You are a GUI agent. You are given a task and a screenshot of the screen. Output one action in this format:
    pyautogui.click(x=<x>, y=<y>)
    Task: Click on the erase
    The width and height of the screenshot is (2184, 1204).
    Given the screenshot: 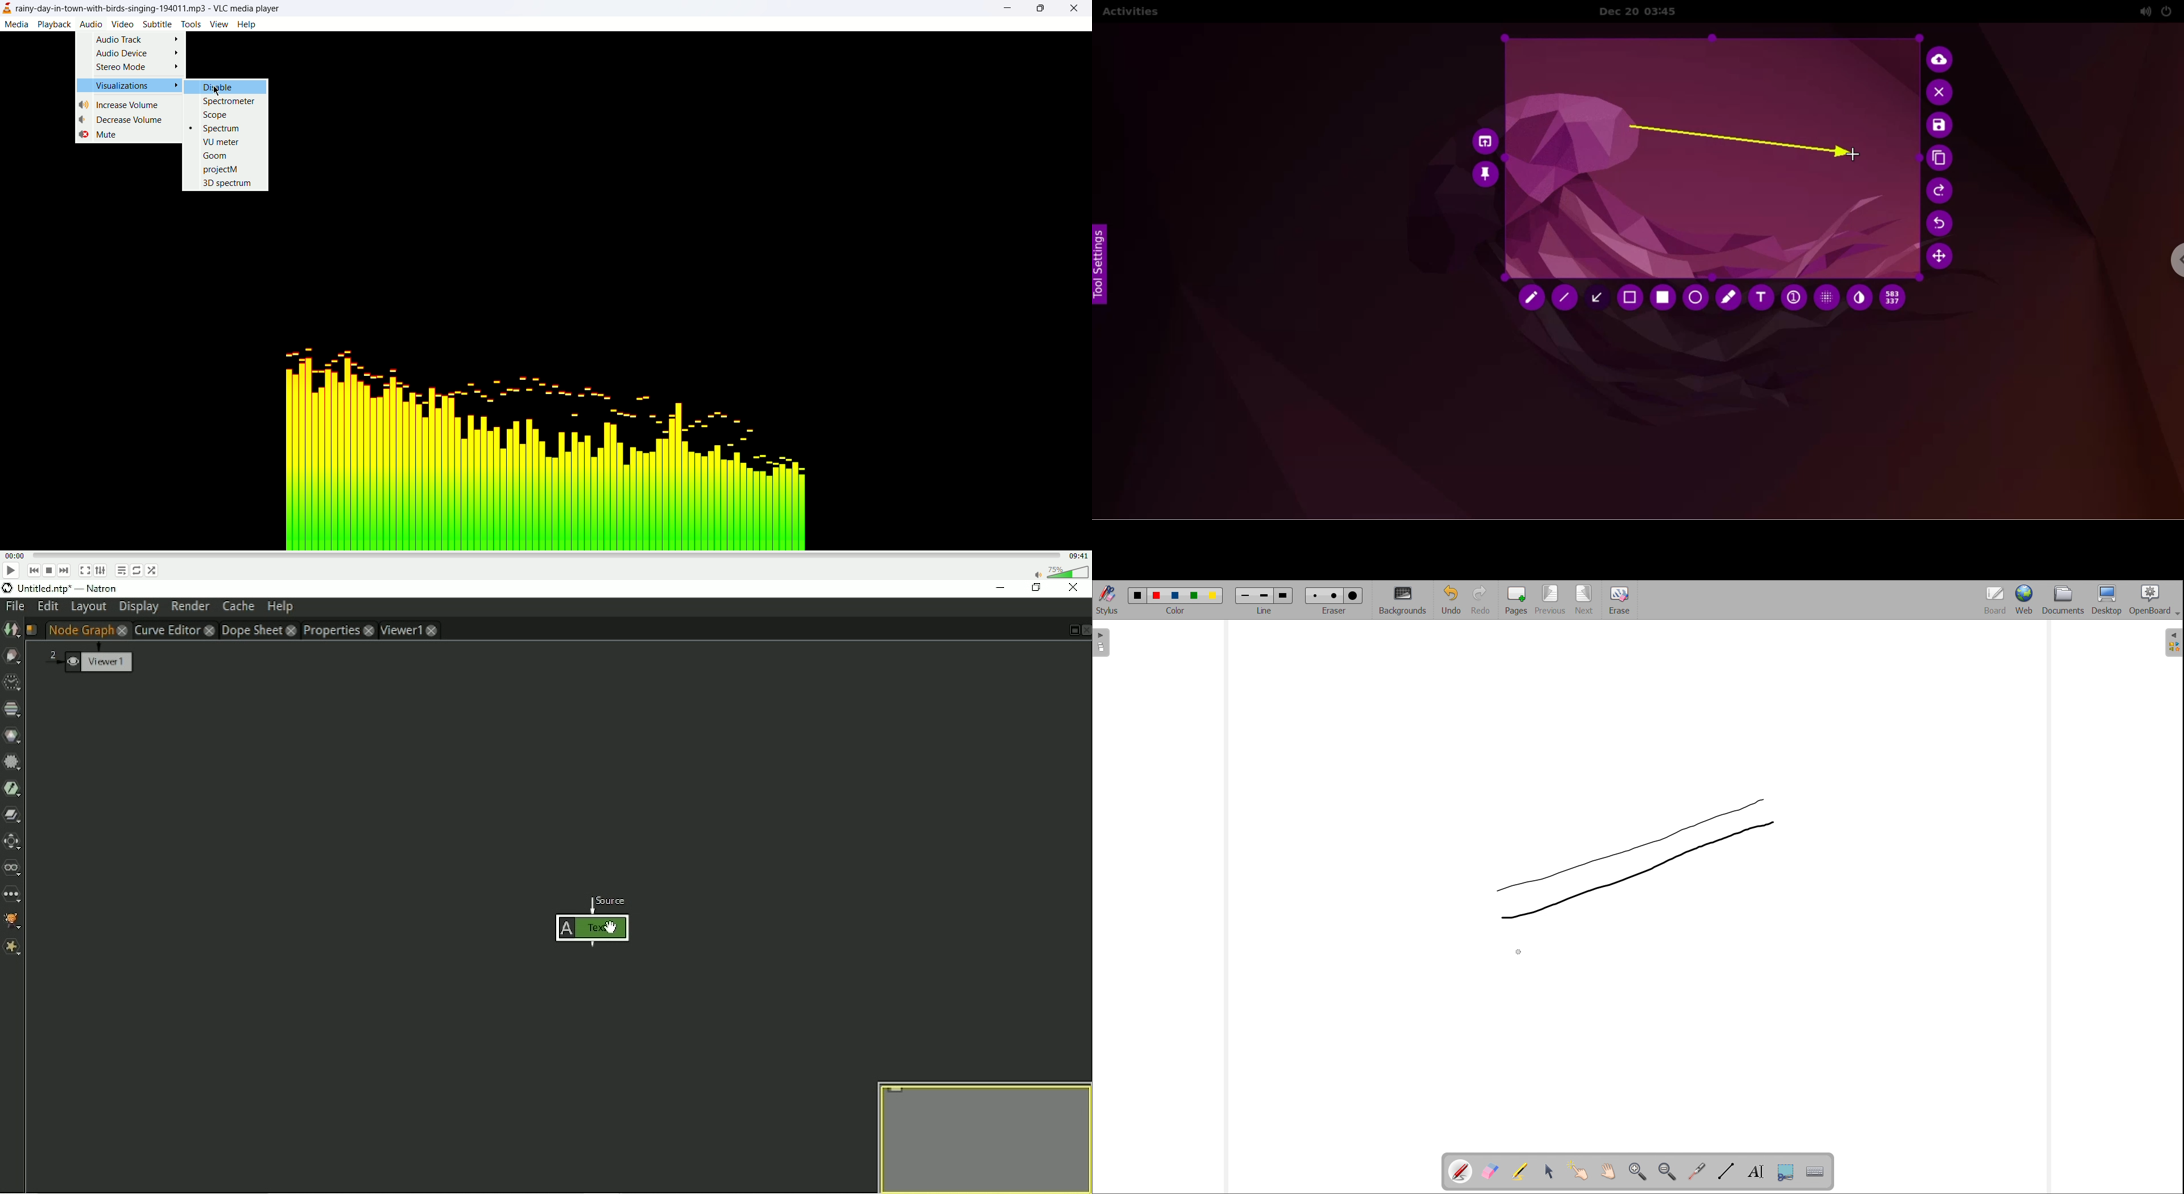 What is the action you would take?
    pyautogui.click(x=1620, y=600)
    